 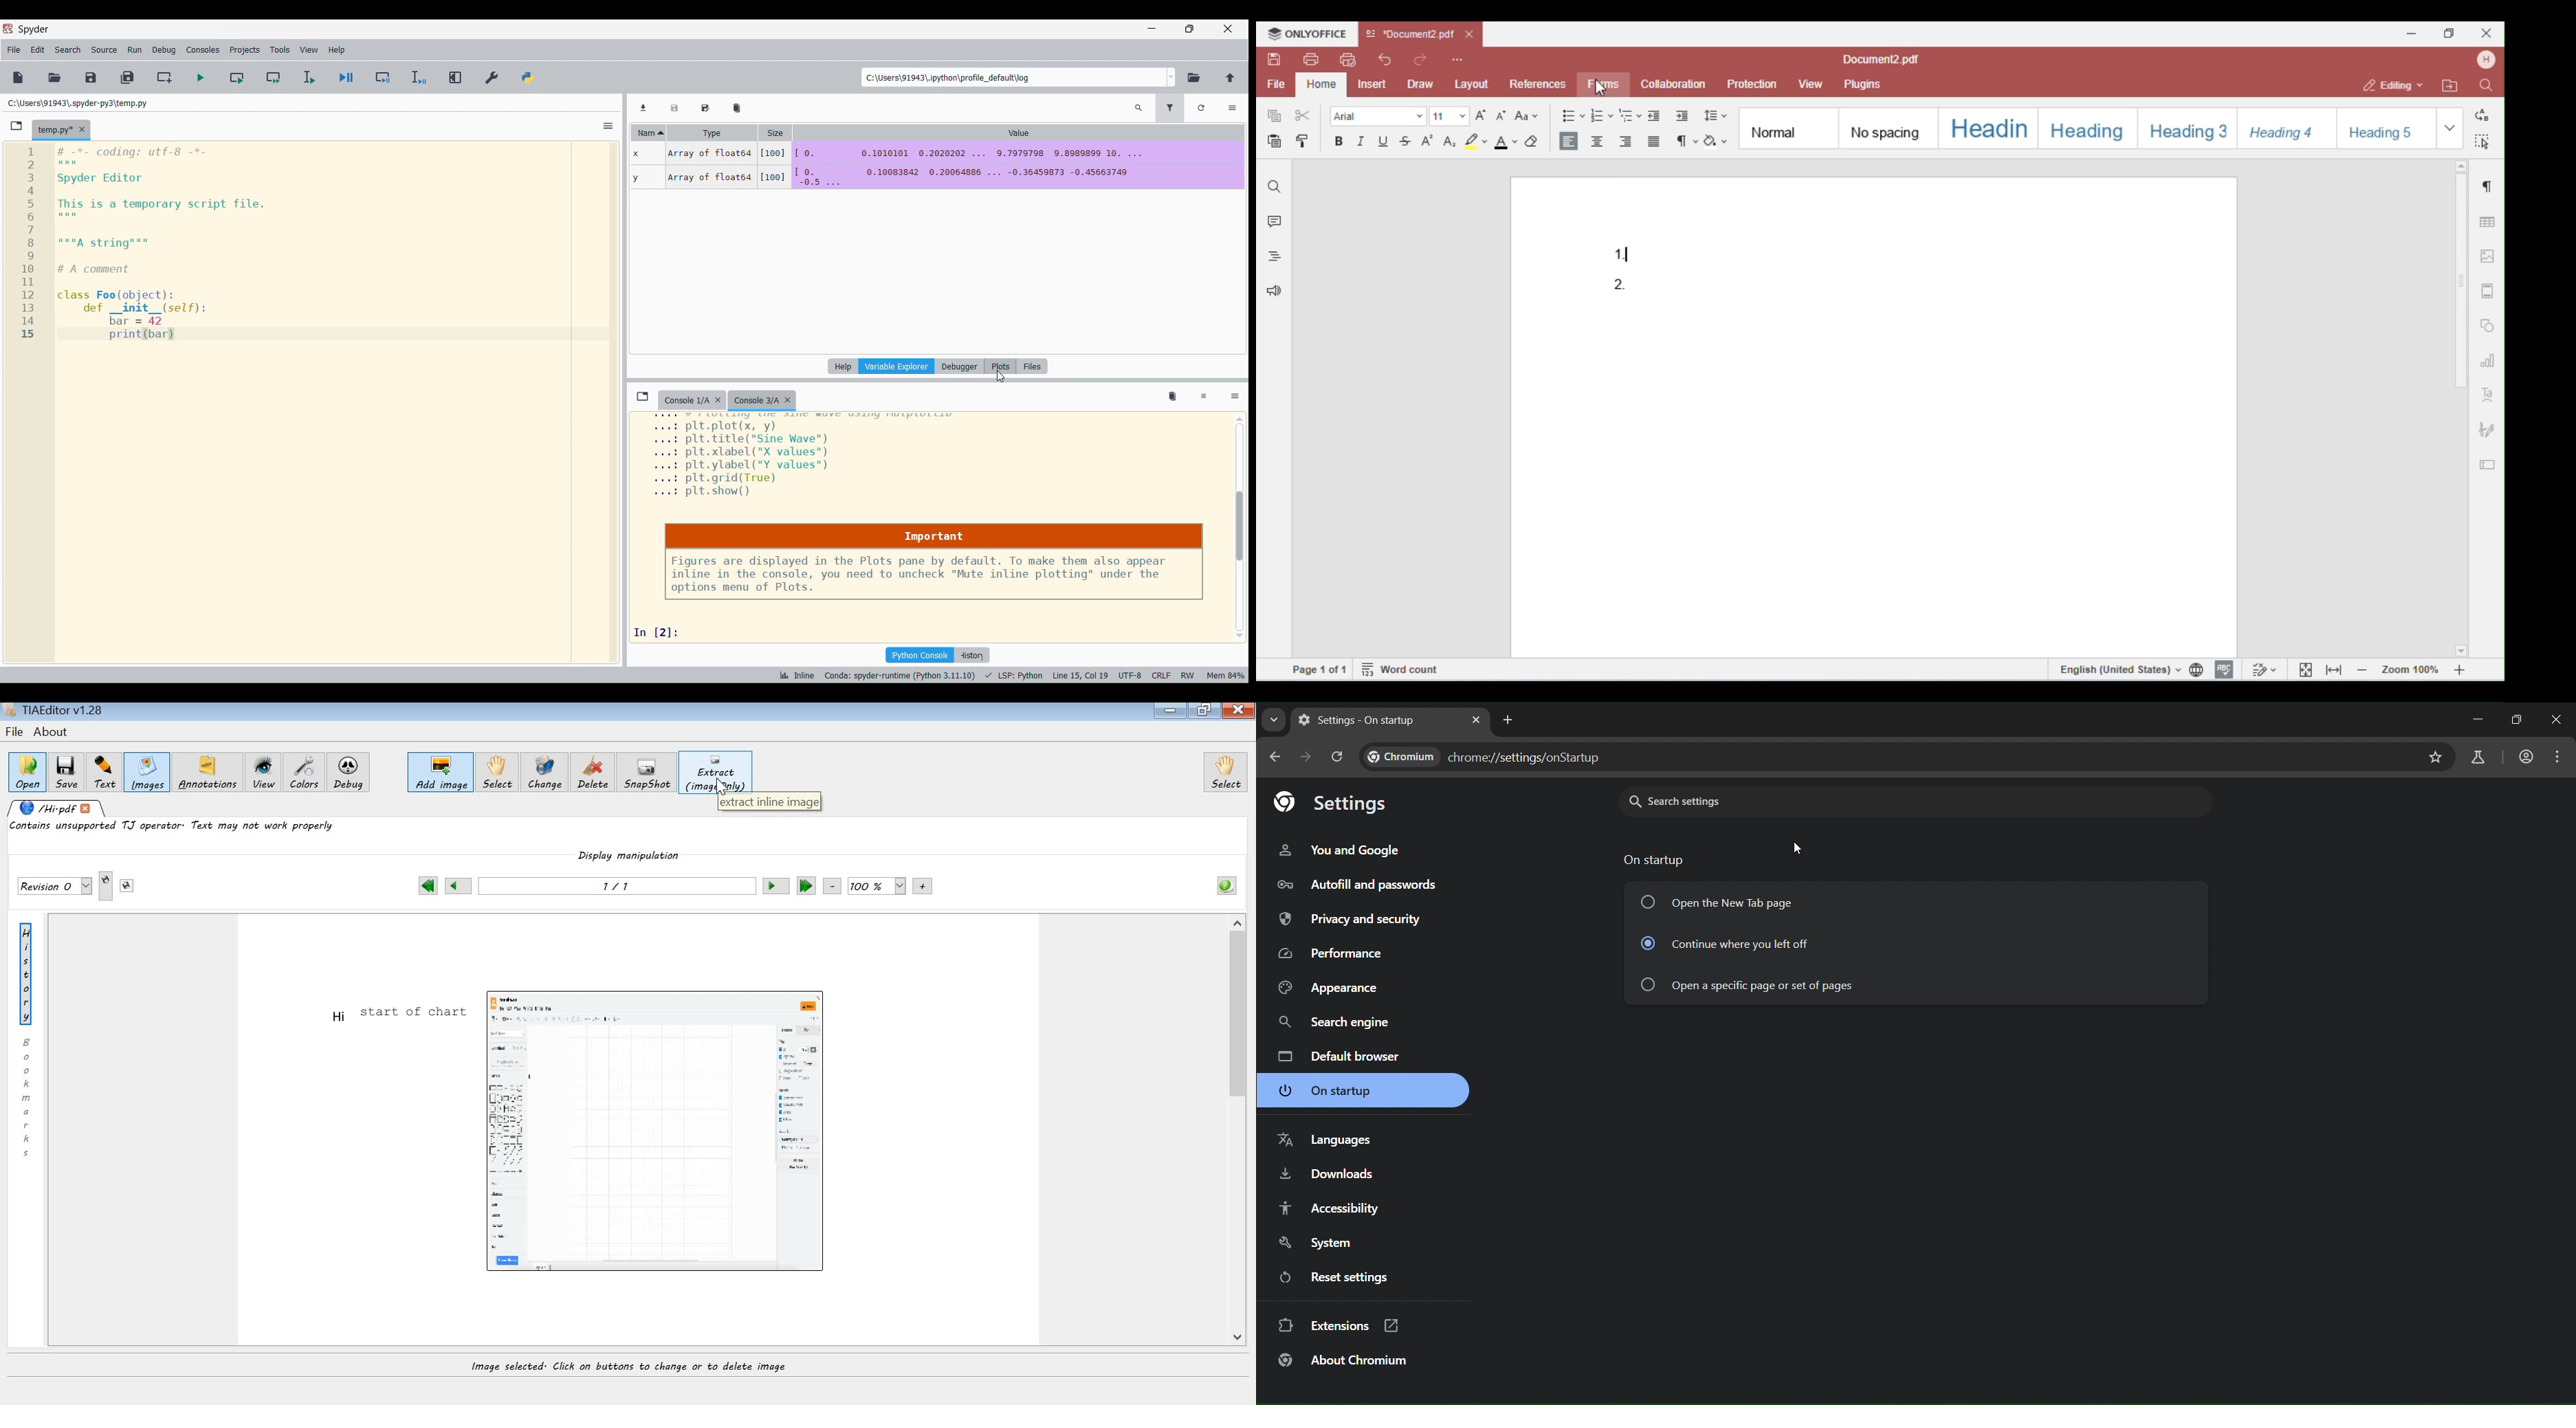 What do you see at coordinates (1329, 1023) in the screenshot?
I see `search engine` at bounding box center [1329, 1023].